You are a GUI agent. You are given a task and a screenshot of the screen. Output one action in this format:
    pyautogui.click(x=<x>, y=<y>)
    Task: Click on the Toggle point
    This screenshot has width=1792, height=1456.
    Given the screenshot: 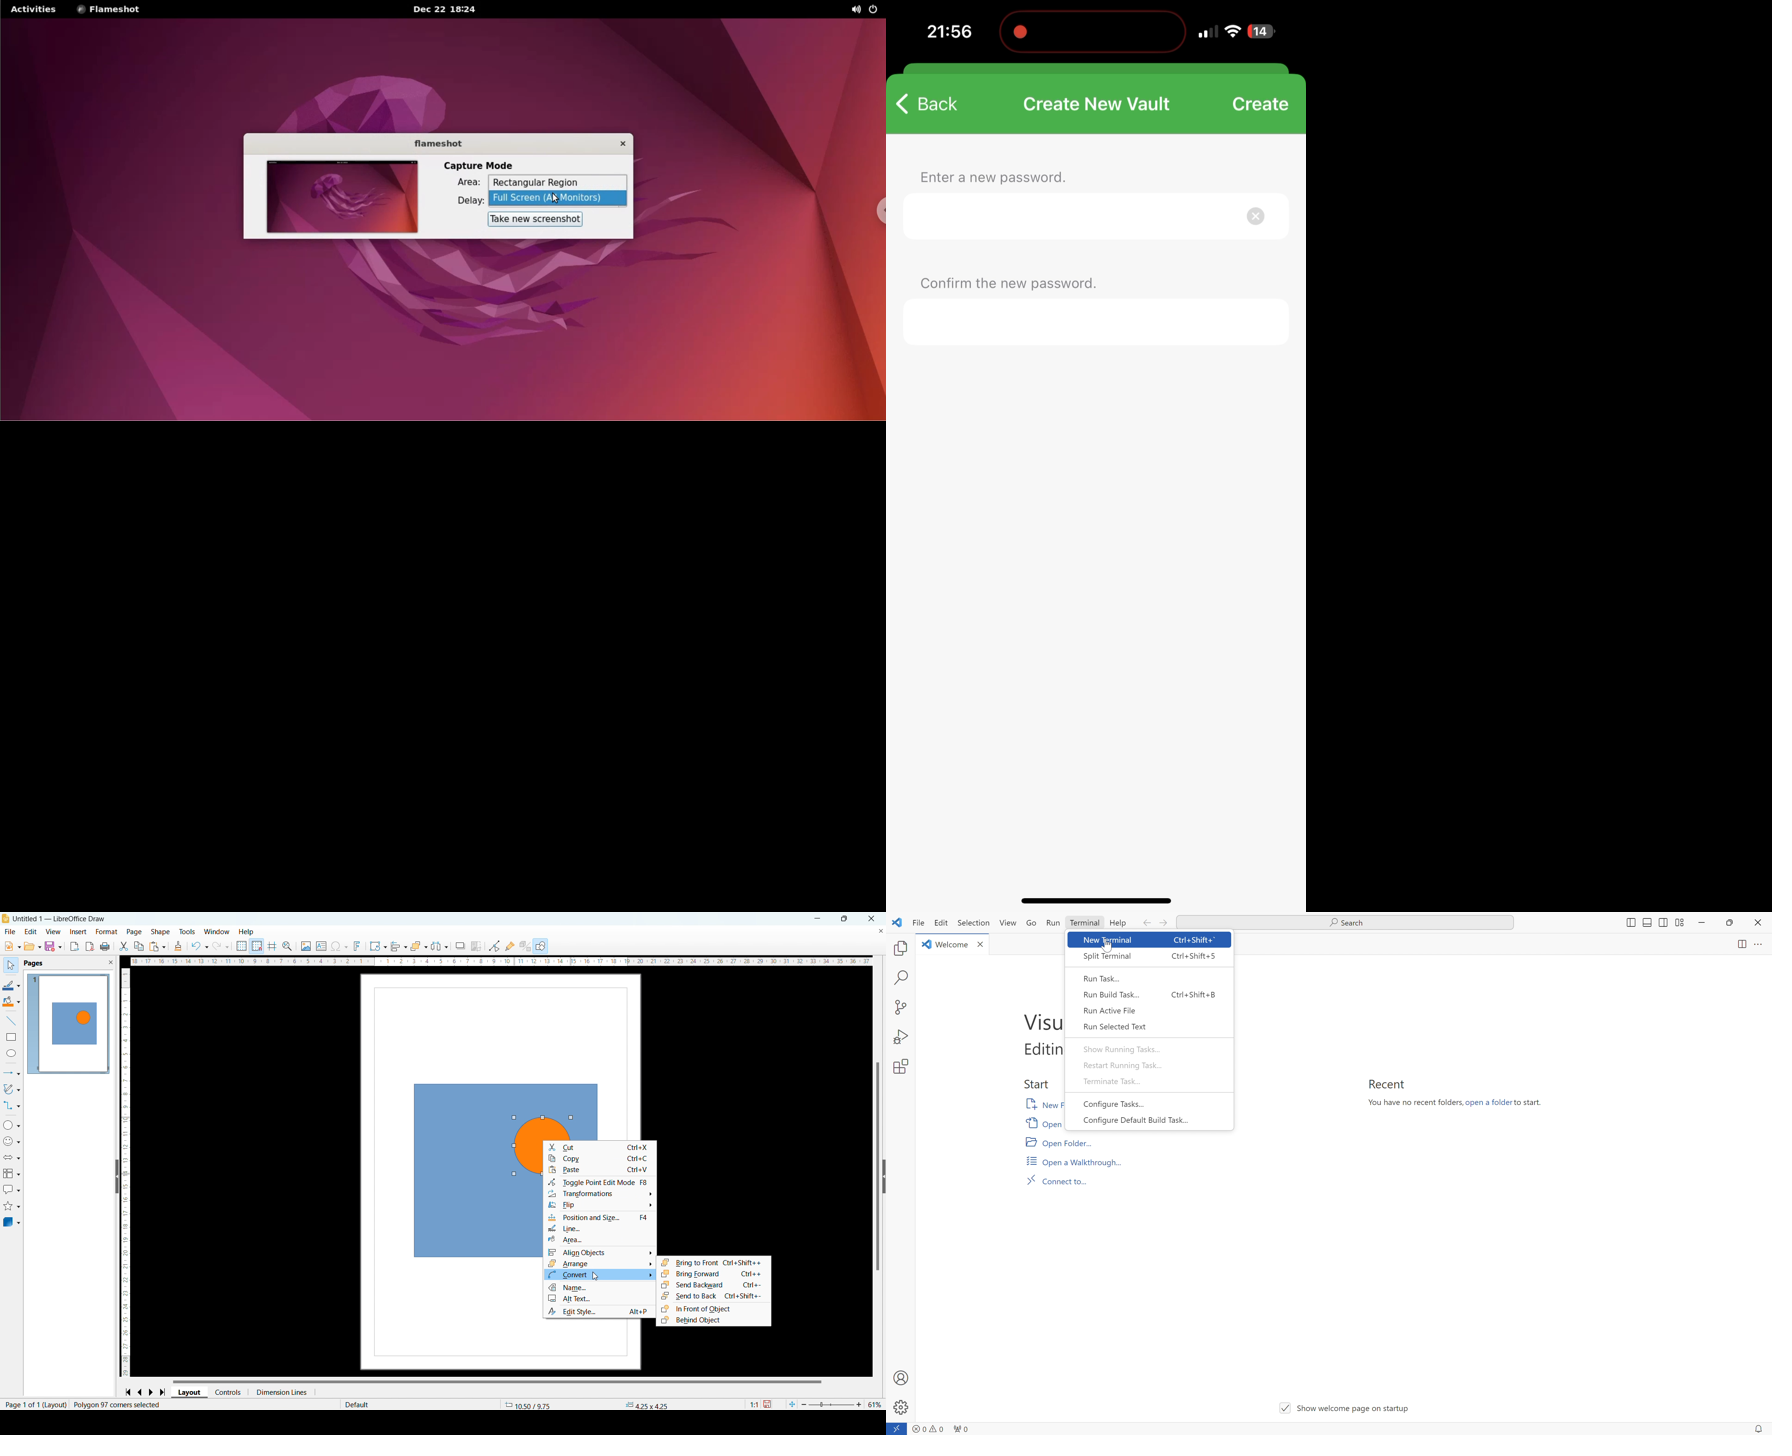 What is the action you would take?
    pyautogui.click(x=599, y=1182)
    